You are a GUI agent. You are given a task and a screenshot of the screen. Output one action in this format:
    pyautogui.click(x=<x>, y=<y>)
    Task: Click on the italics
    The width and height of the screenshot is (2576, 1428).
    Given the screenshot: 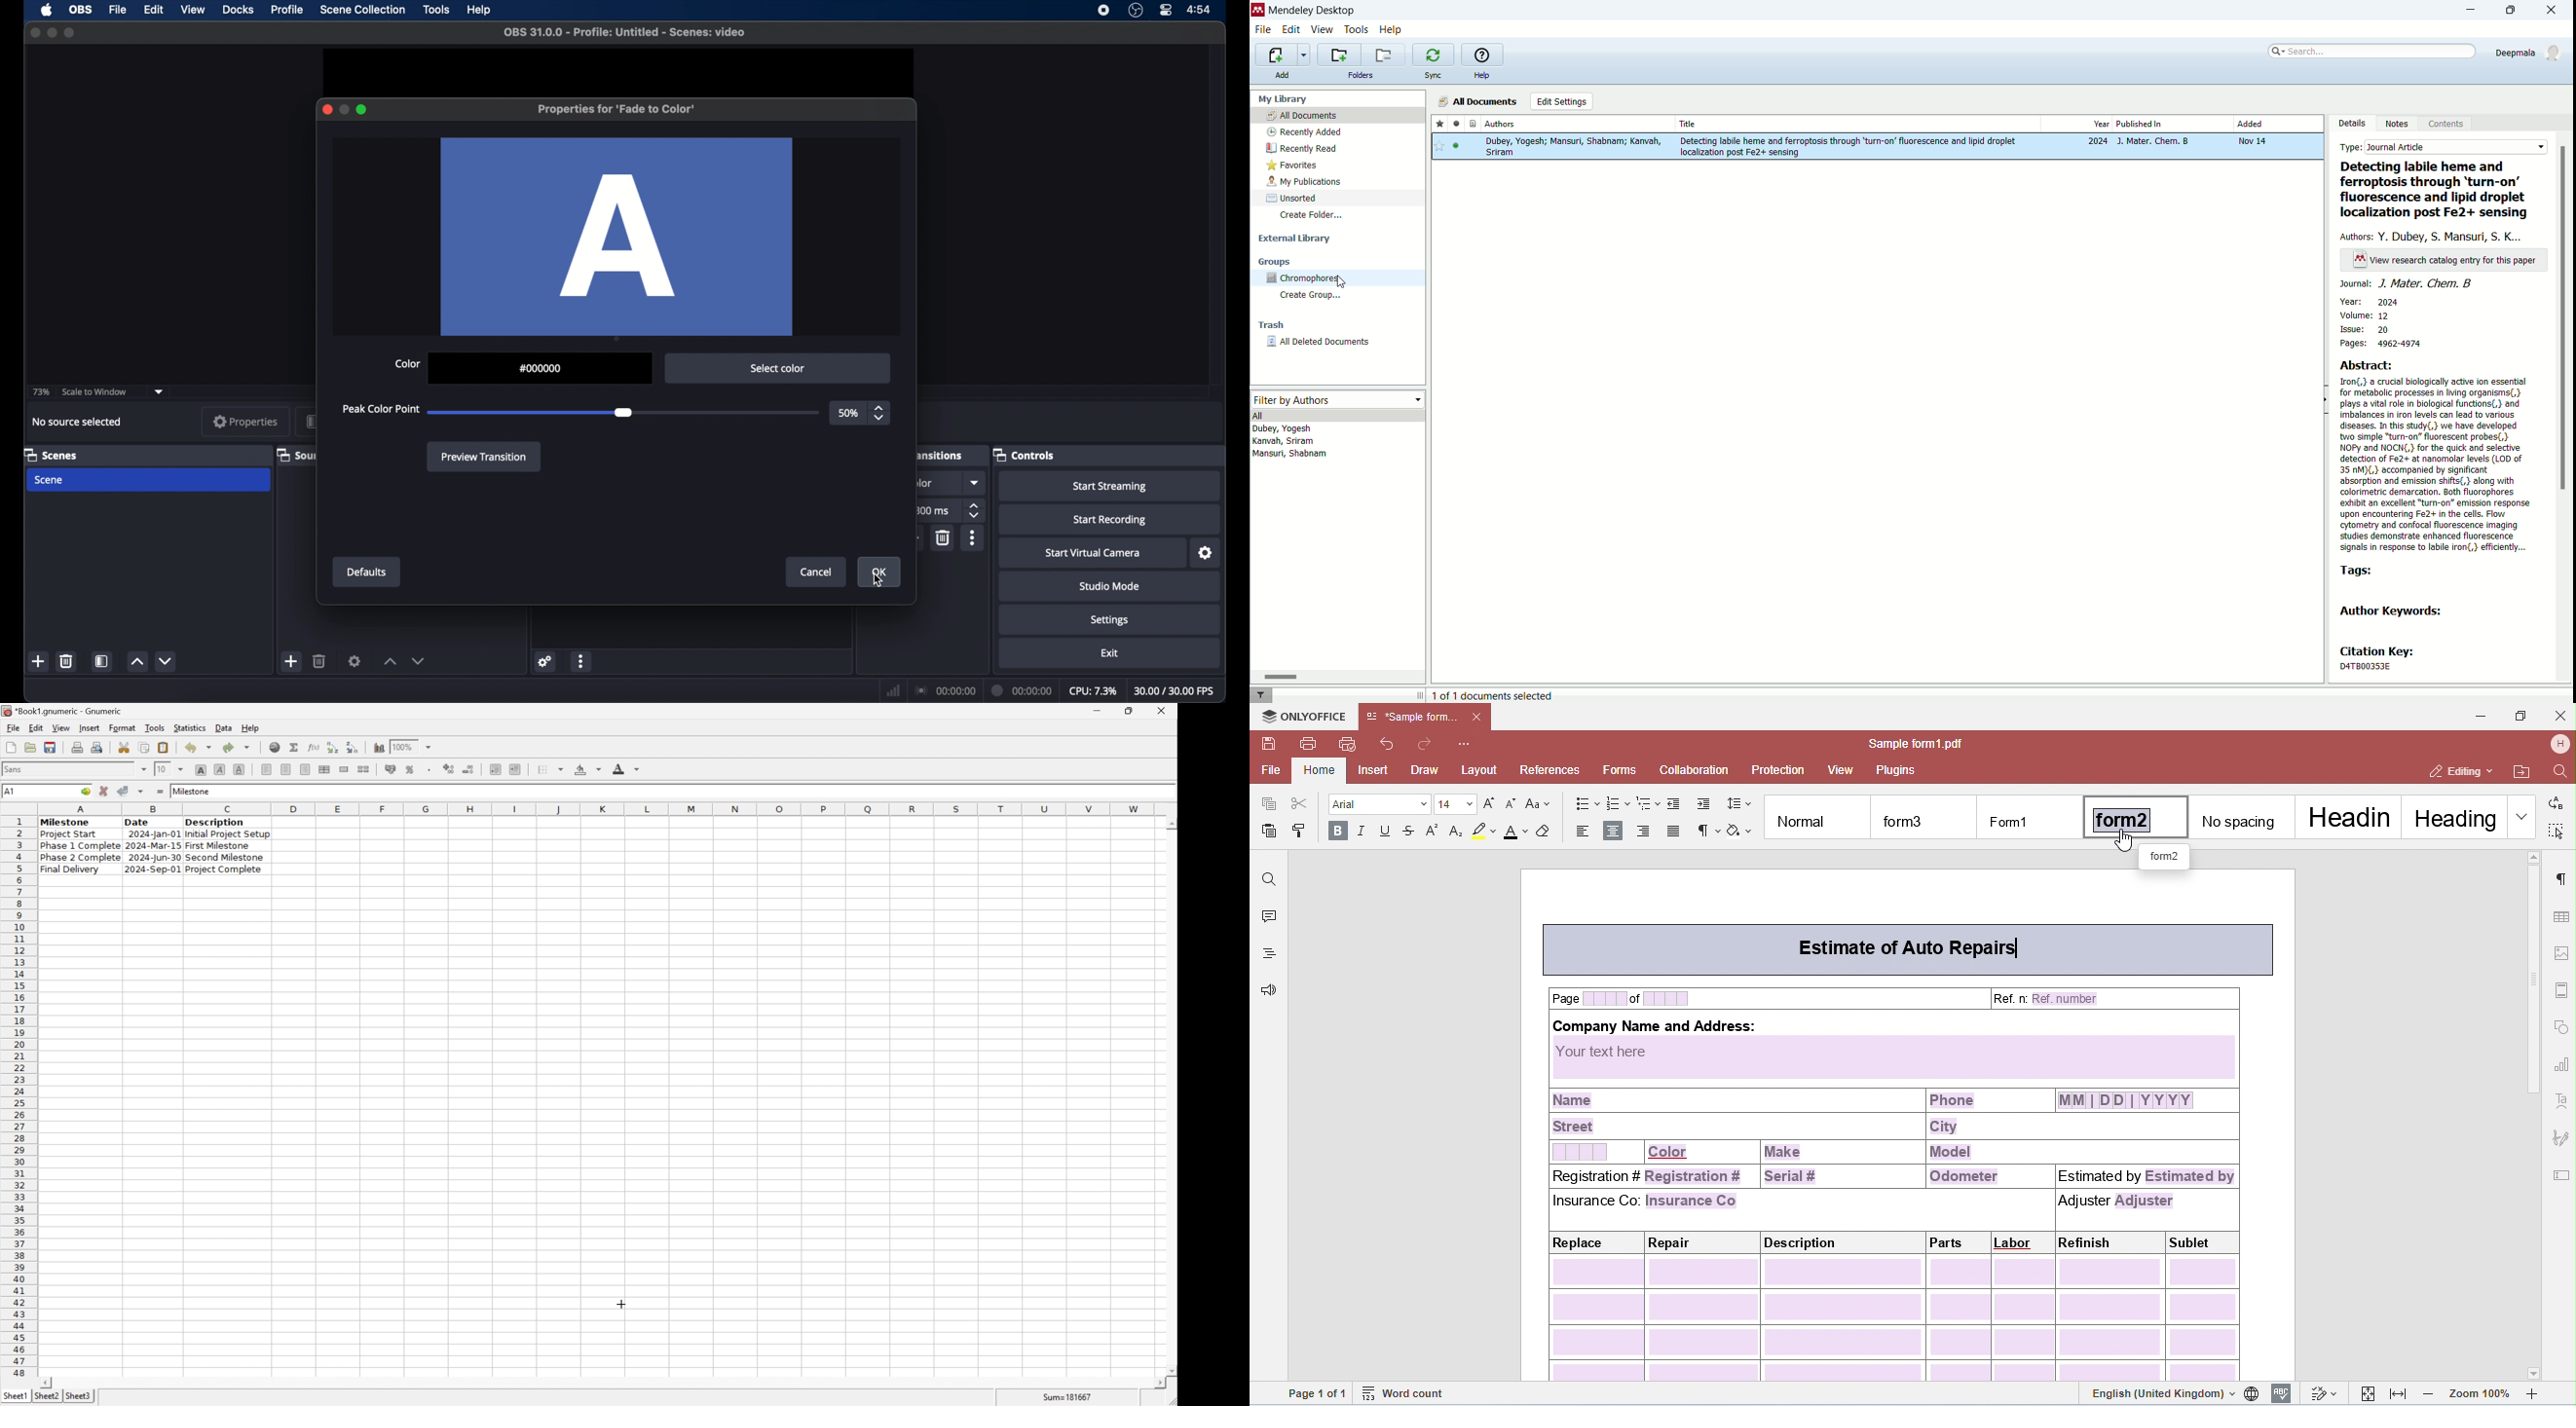 What is the action you would take?
    pyautogui.click(x=1363, y=832)
    